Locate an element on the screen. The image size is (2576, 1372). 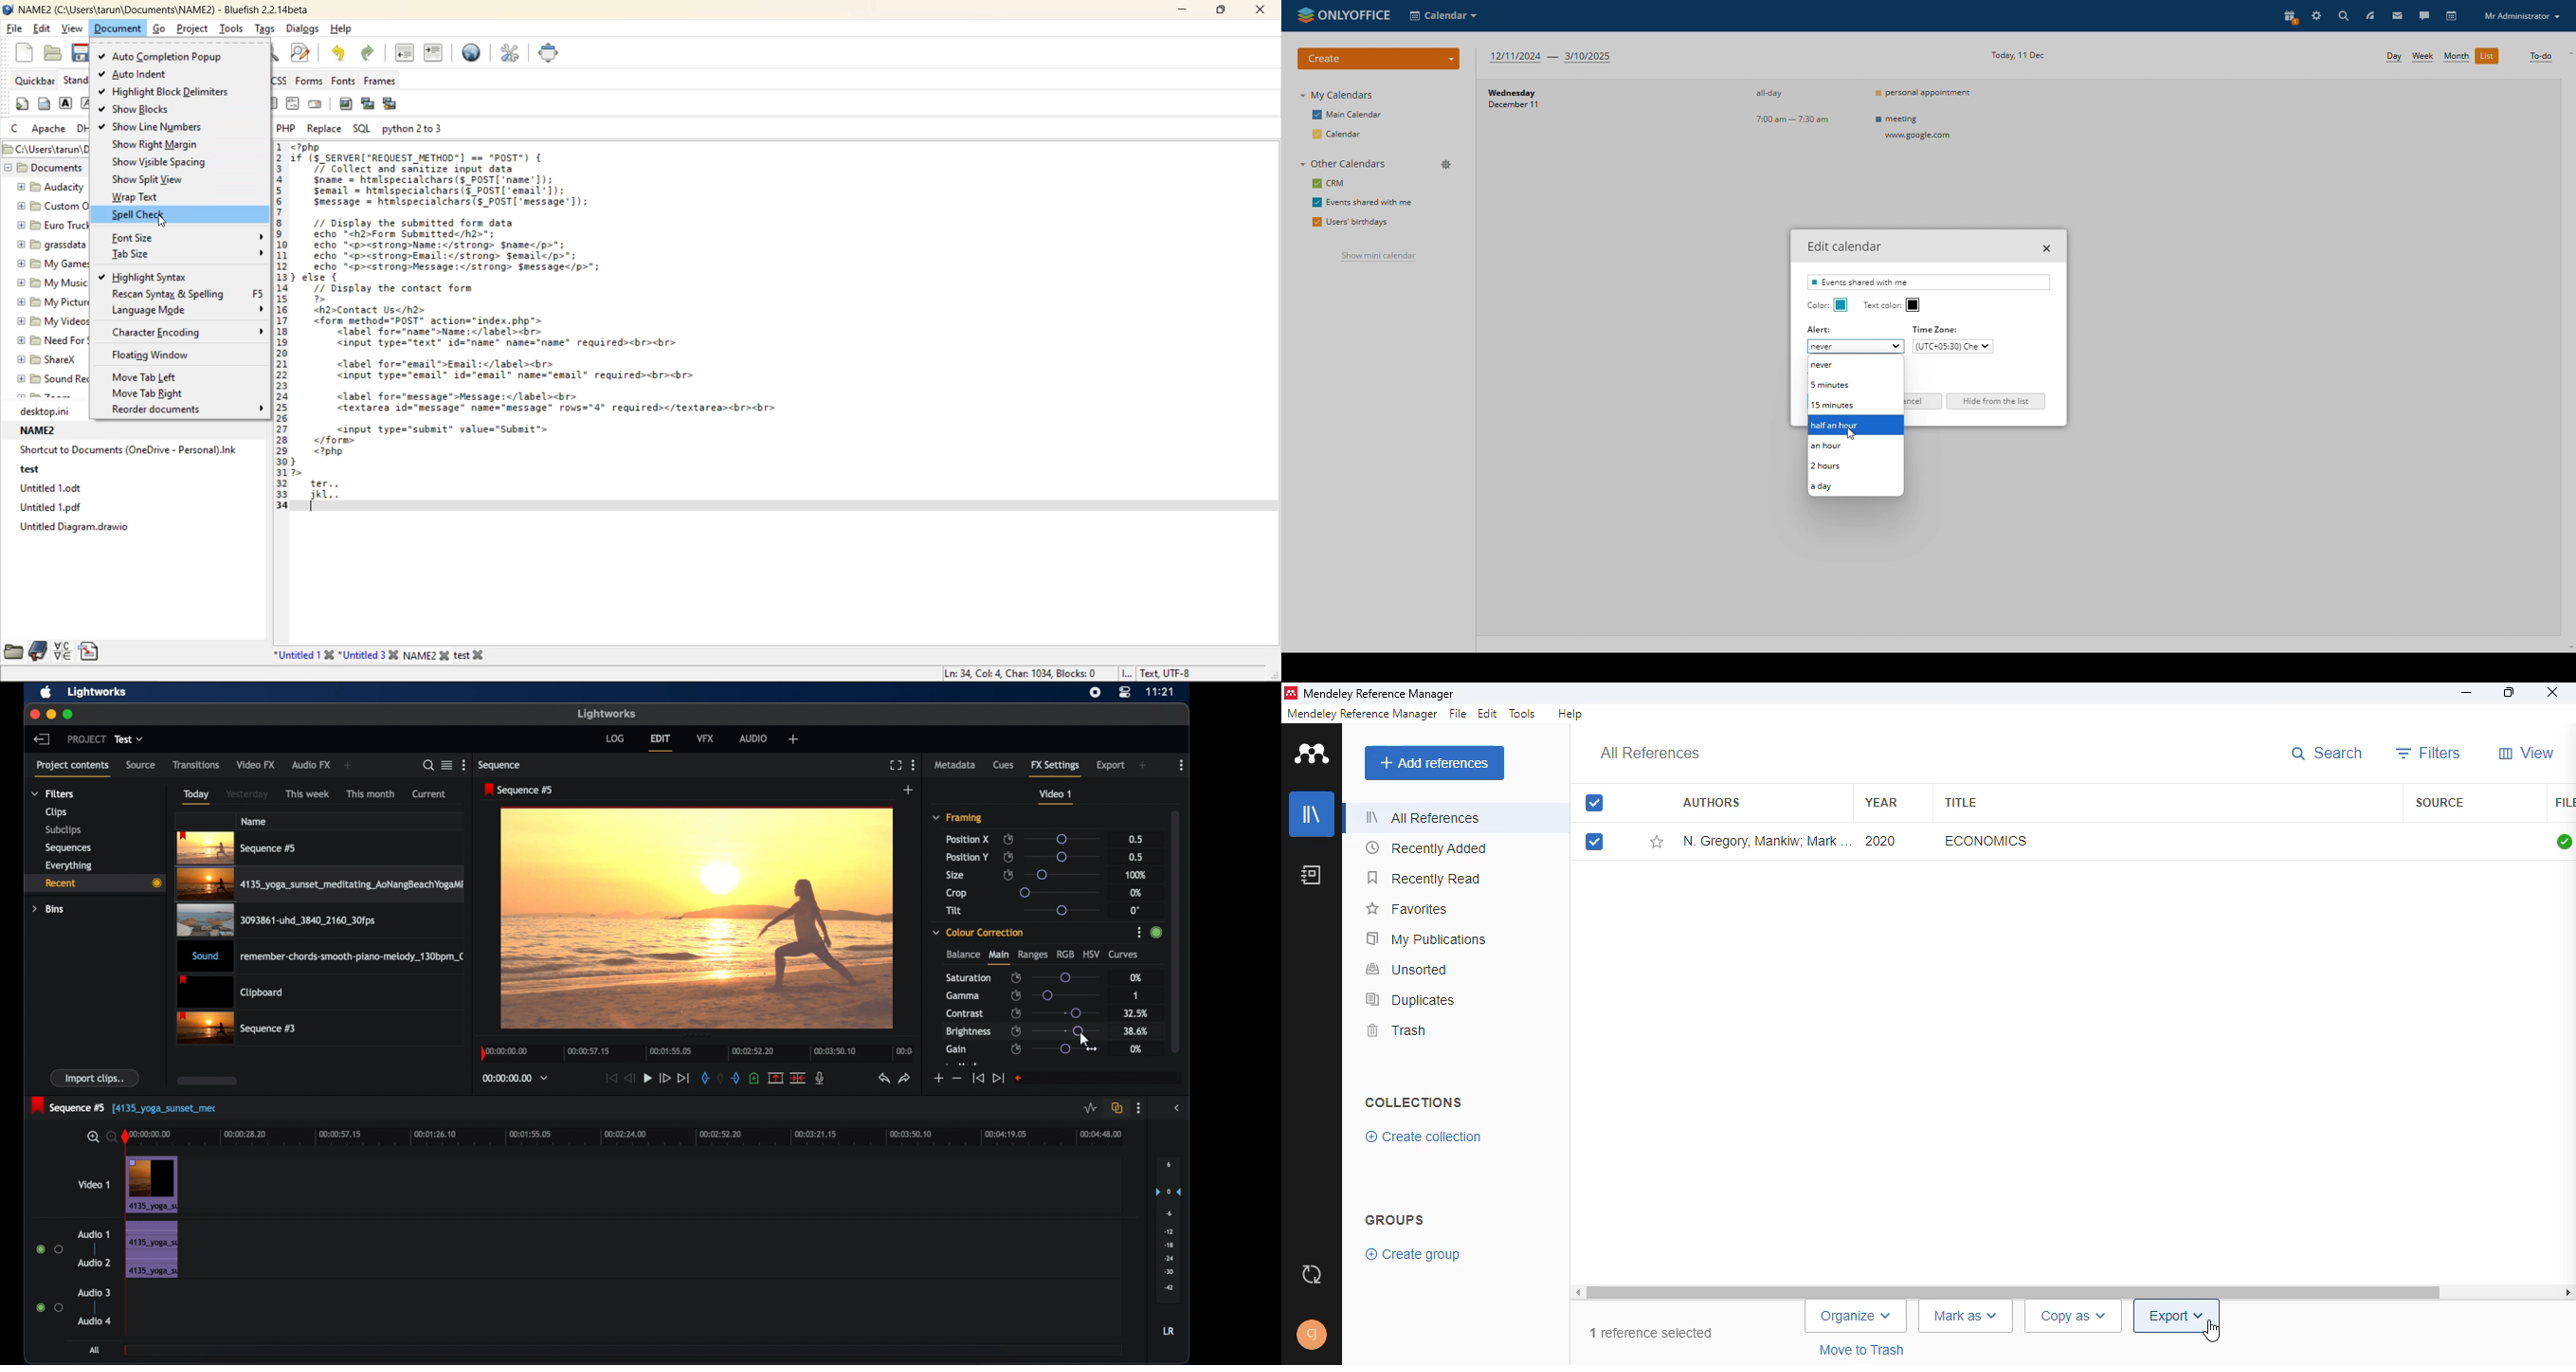
code editor is located at coordinates (544, 328).